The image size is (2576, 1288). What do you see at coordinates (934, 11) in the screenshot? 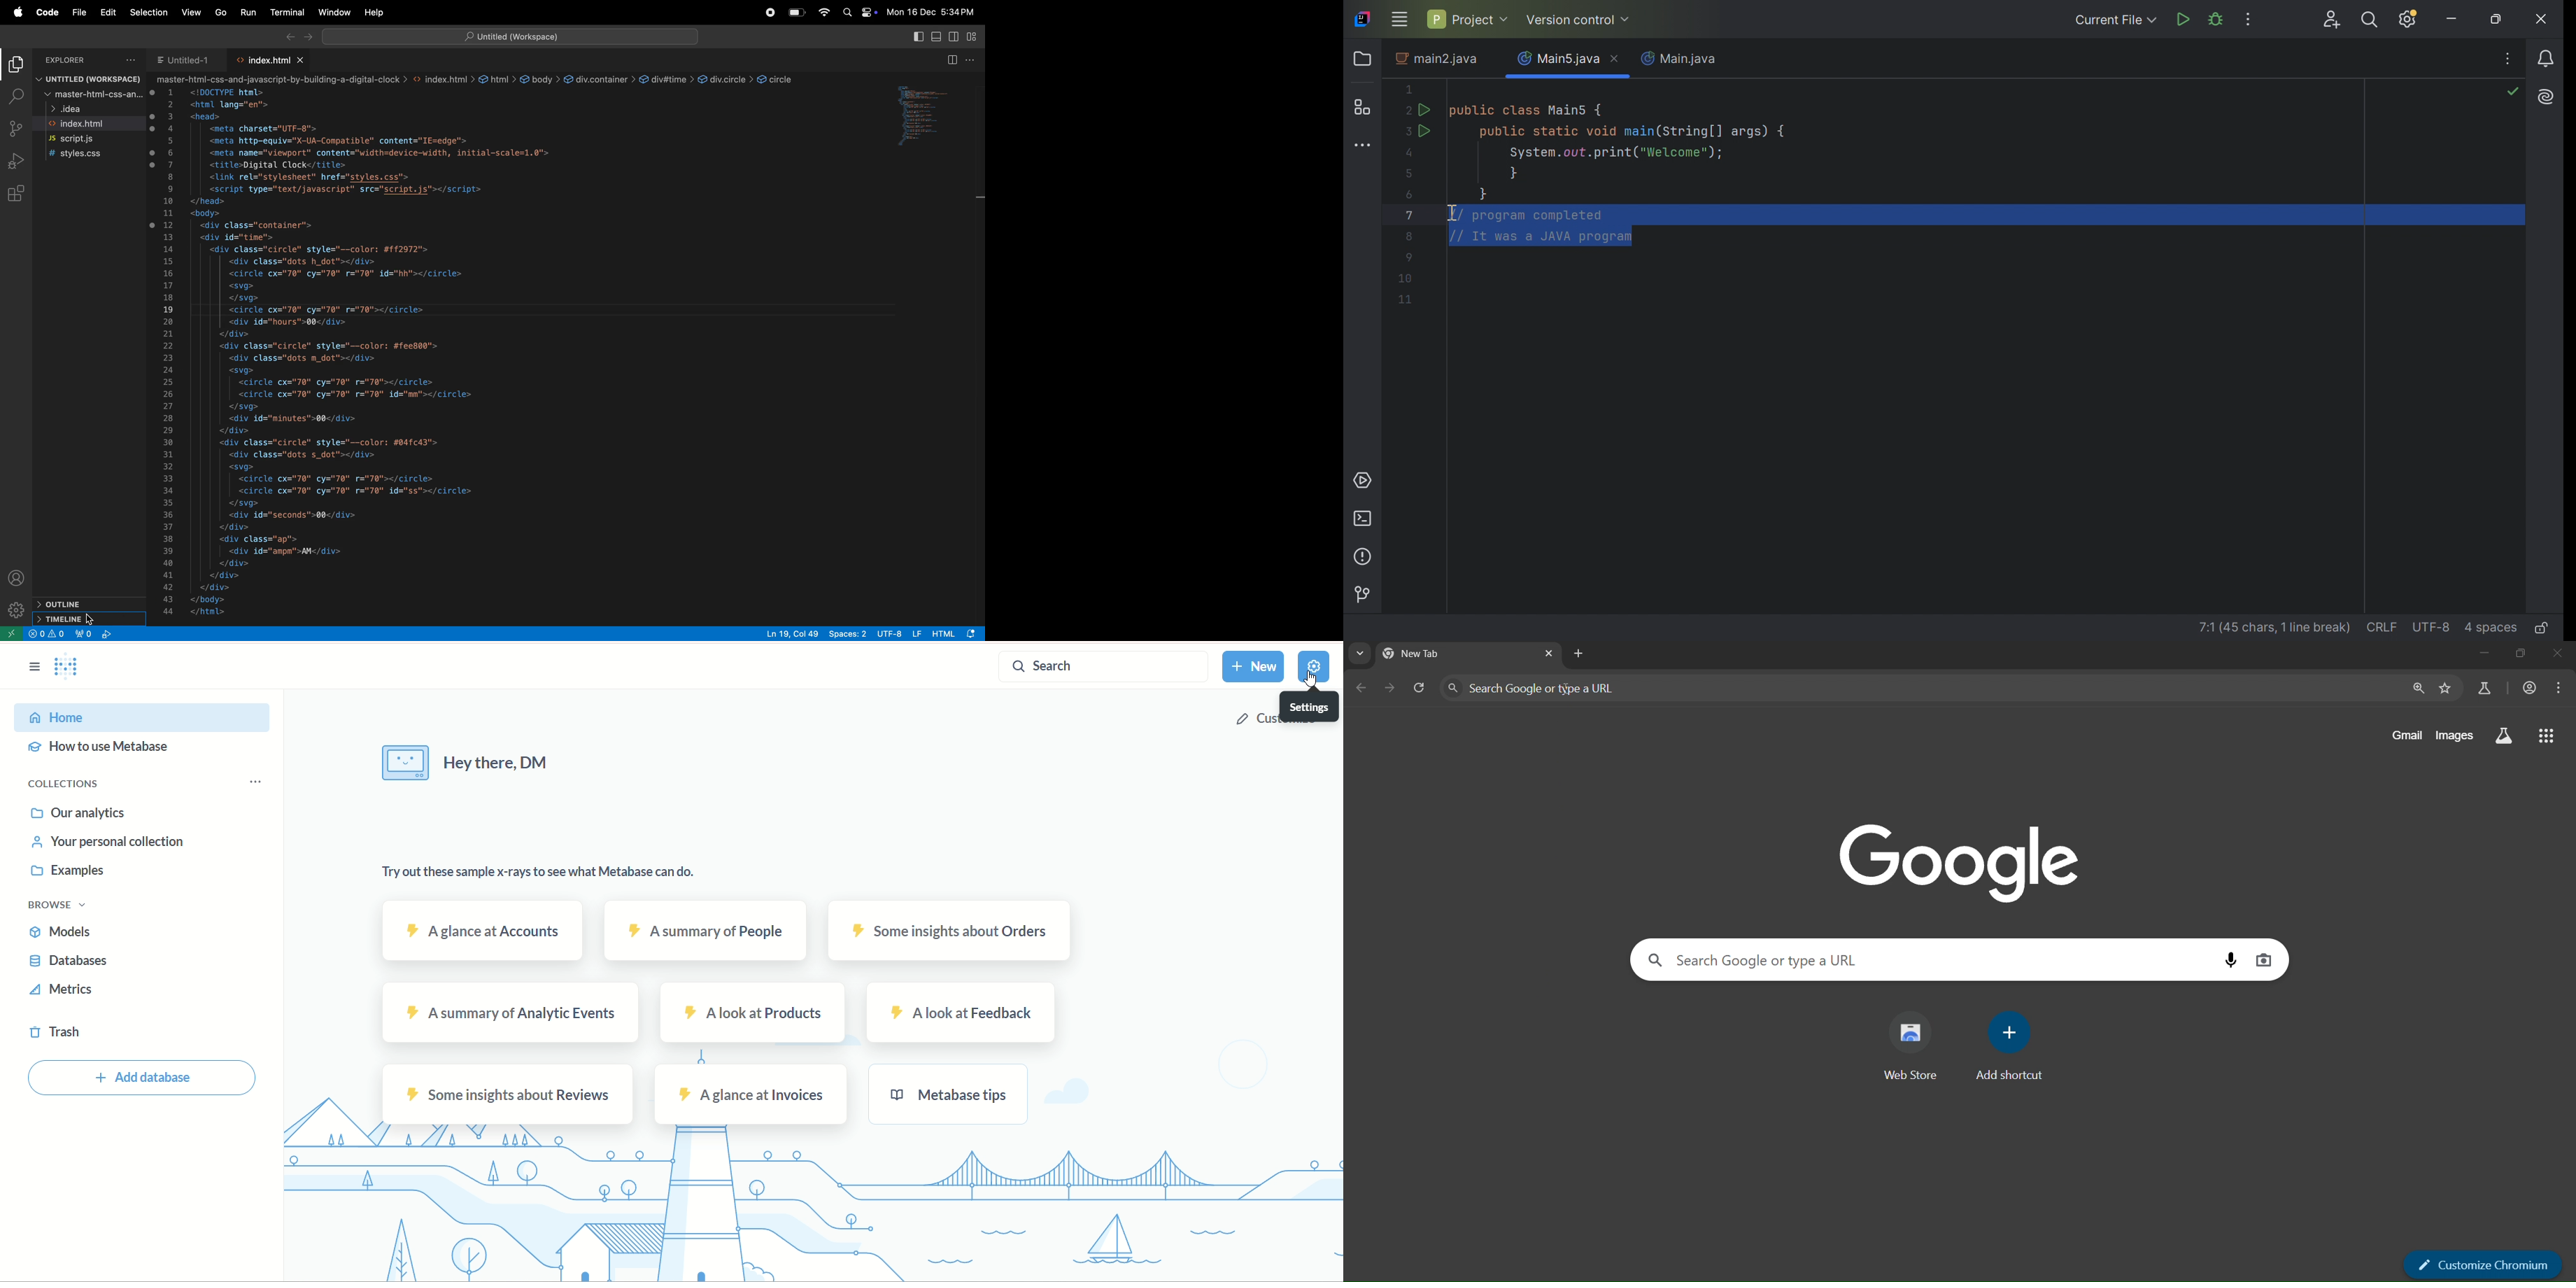
I see `Mon 16 Dec 5:34 PM` at bounding box center [934, 11].